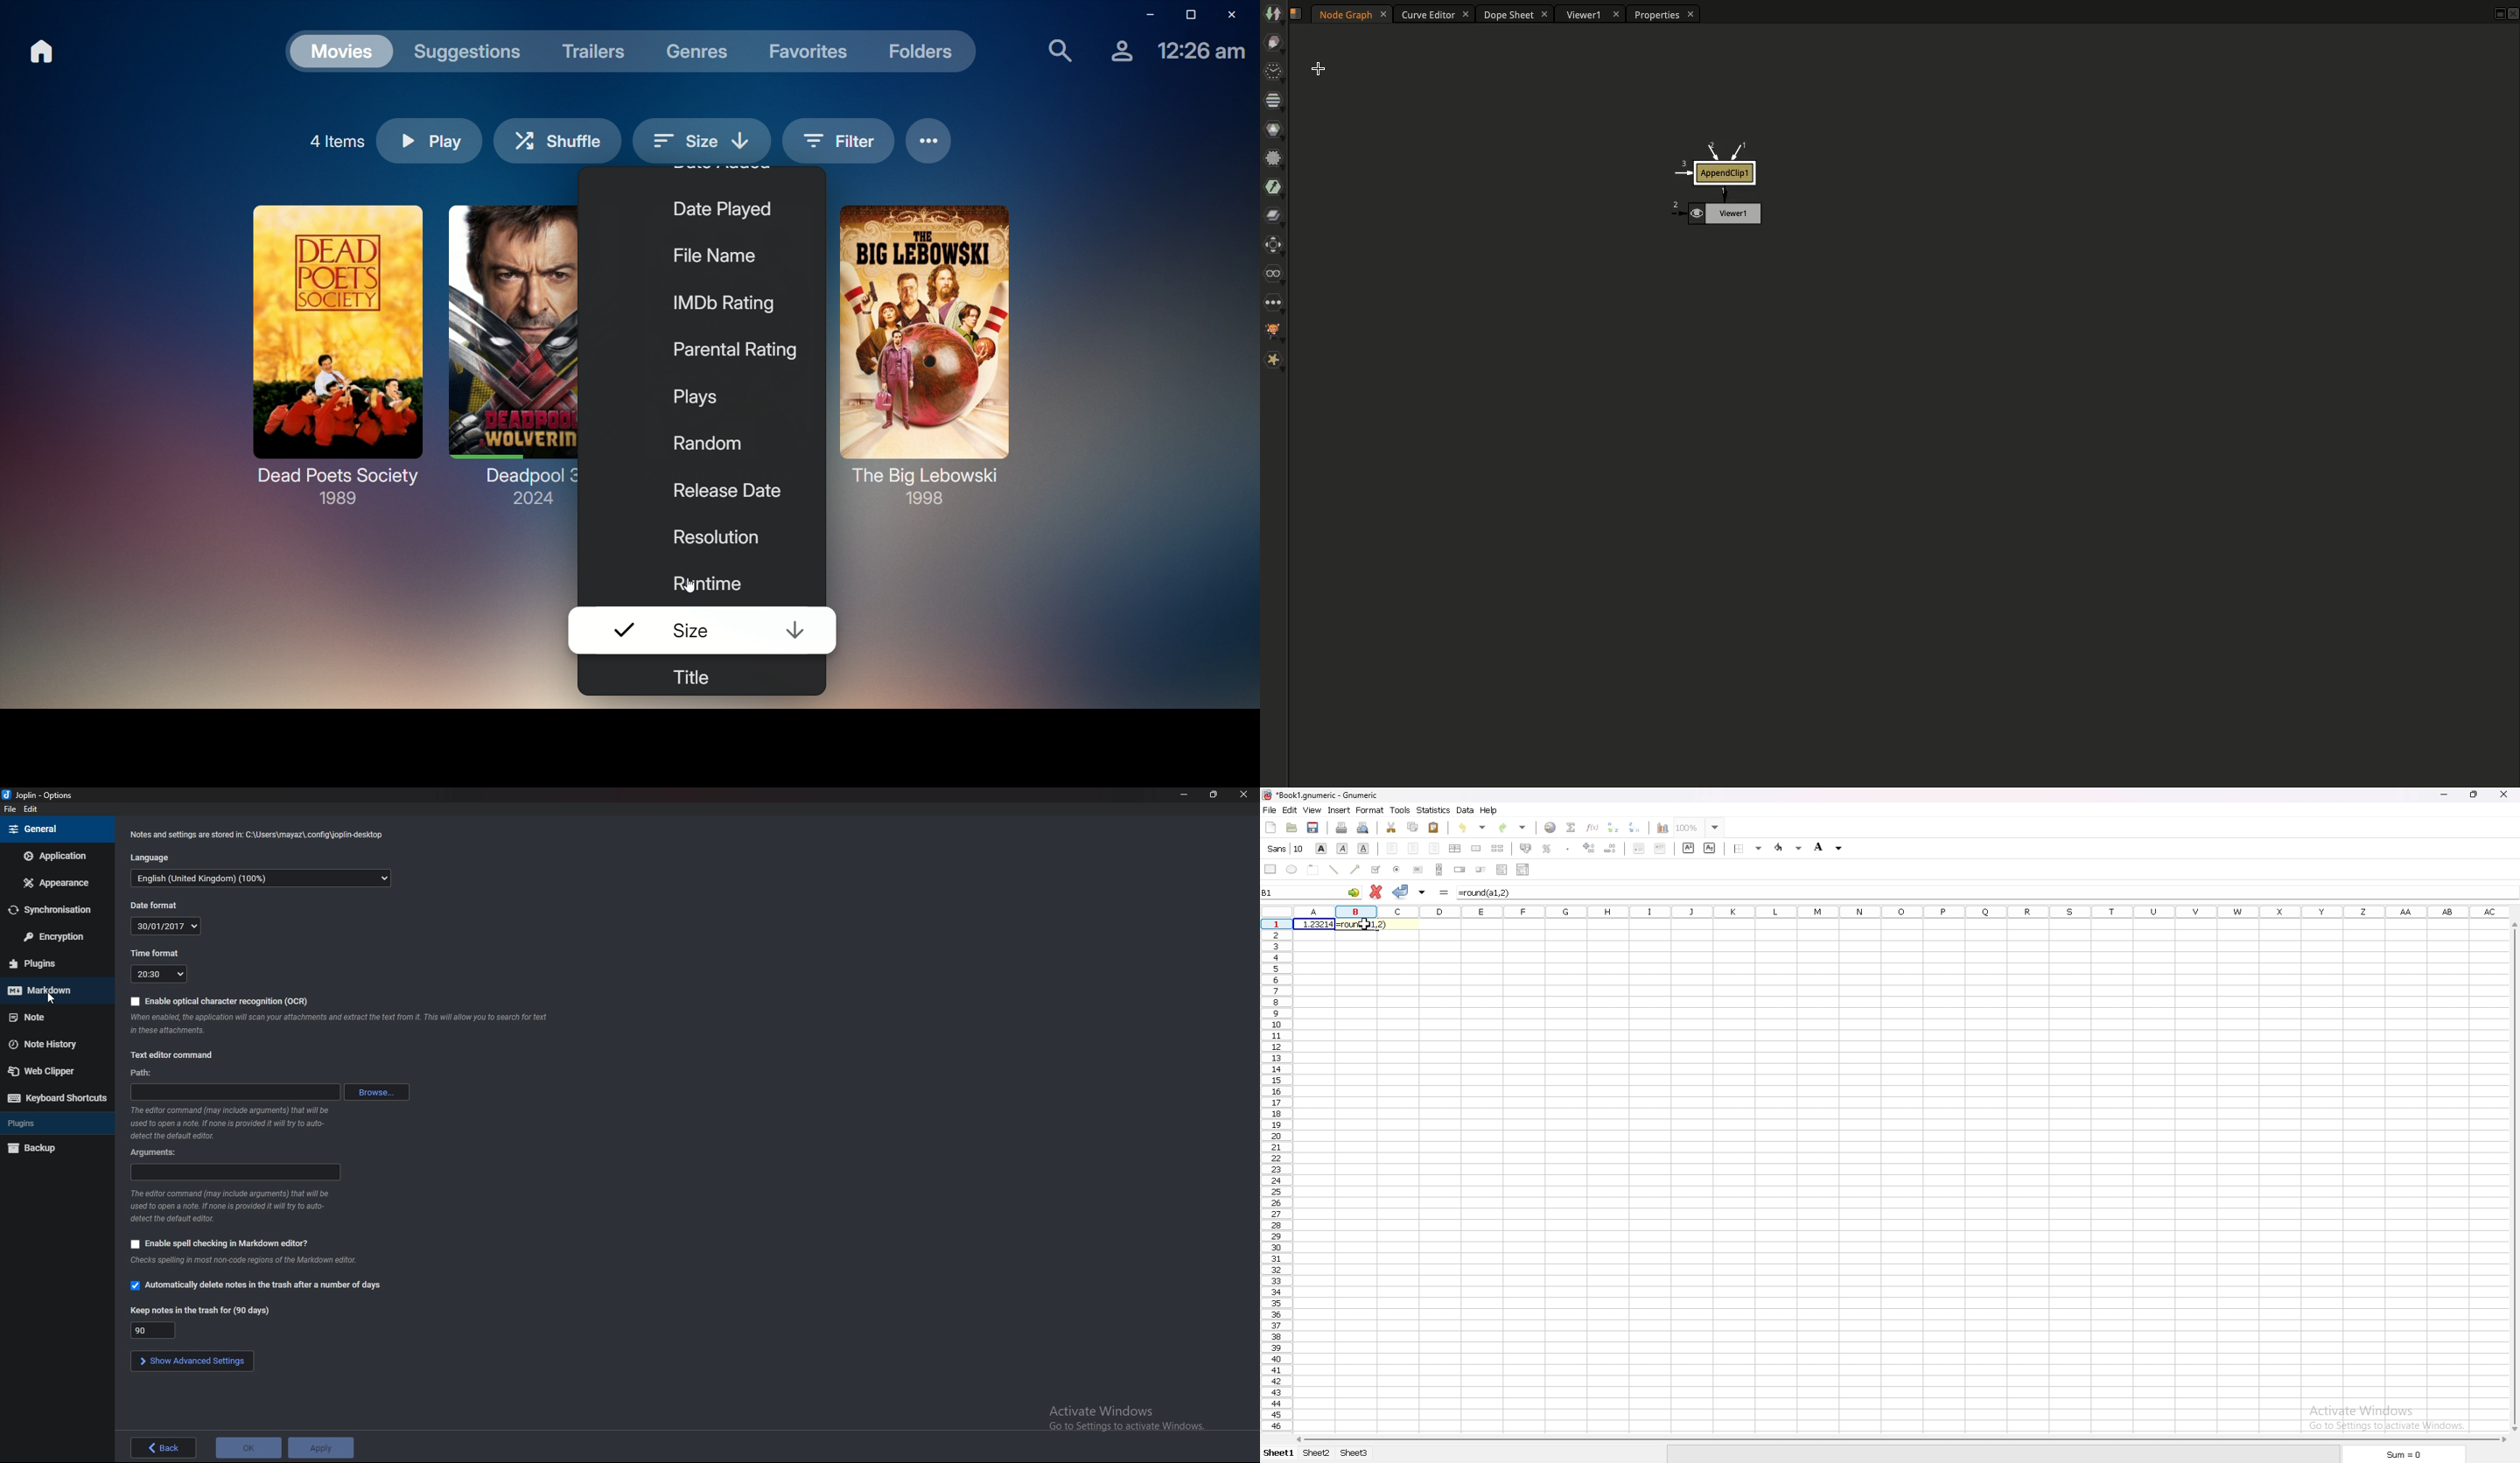 This screenshot has height=1484, width=2520. Describe the element at coordinates (159, 904) in the screenshot. I see `Date format` at that location.